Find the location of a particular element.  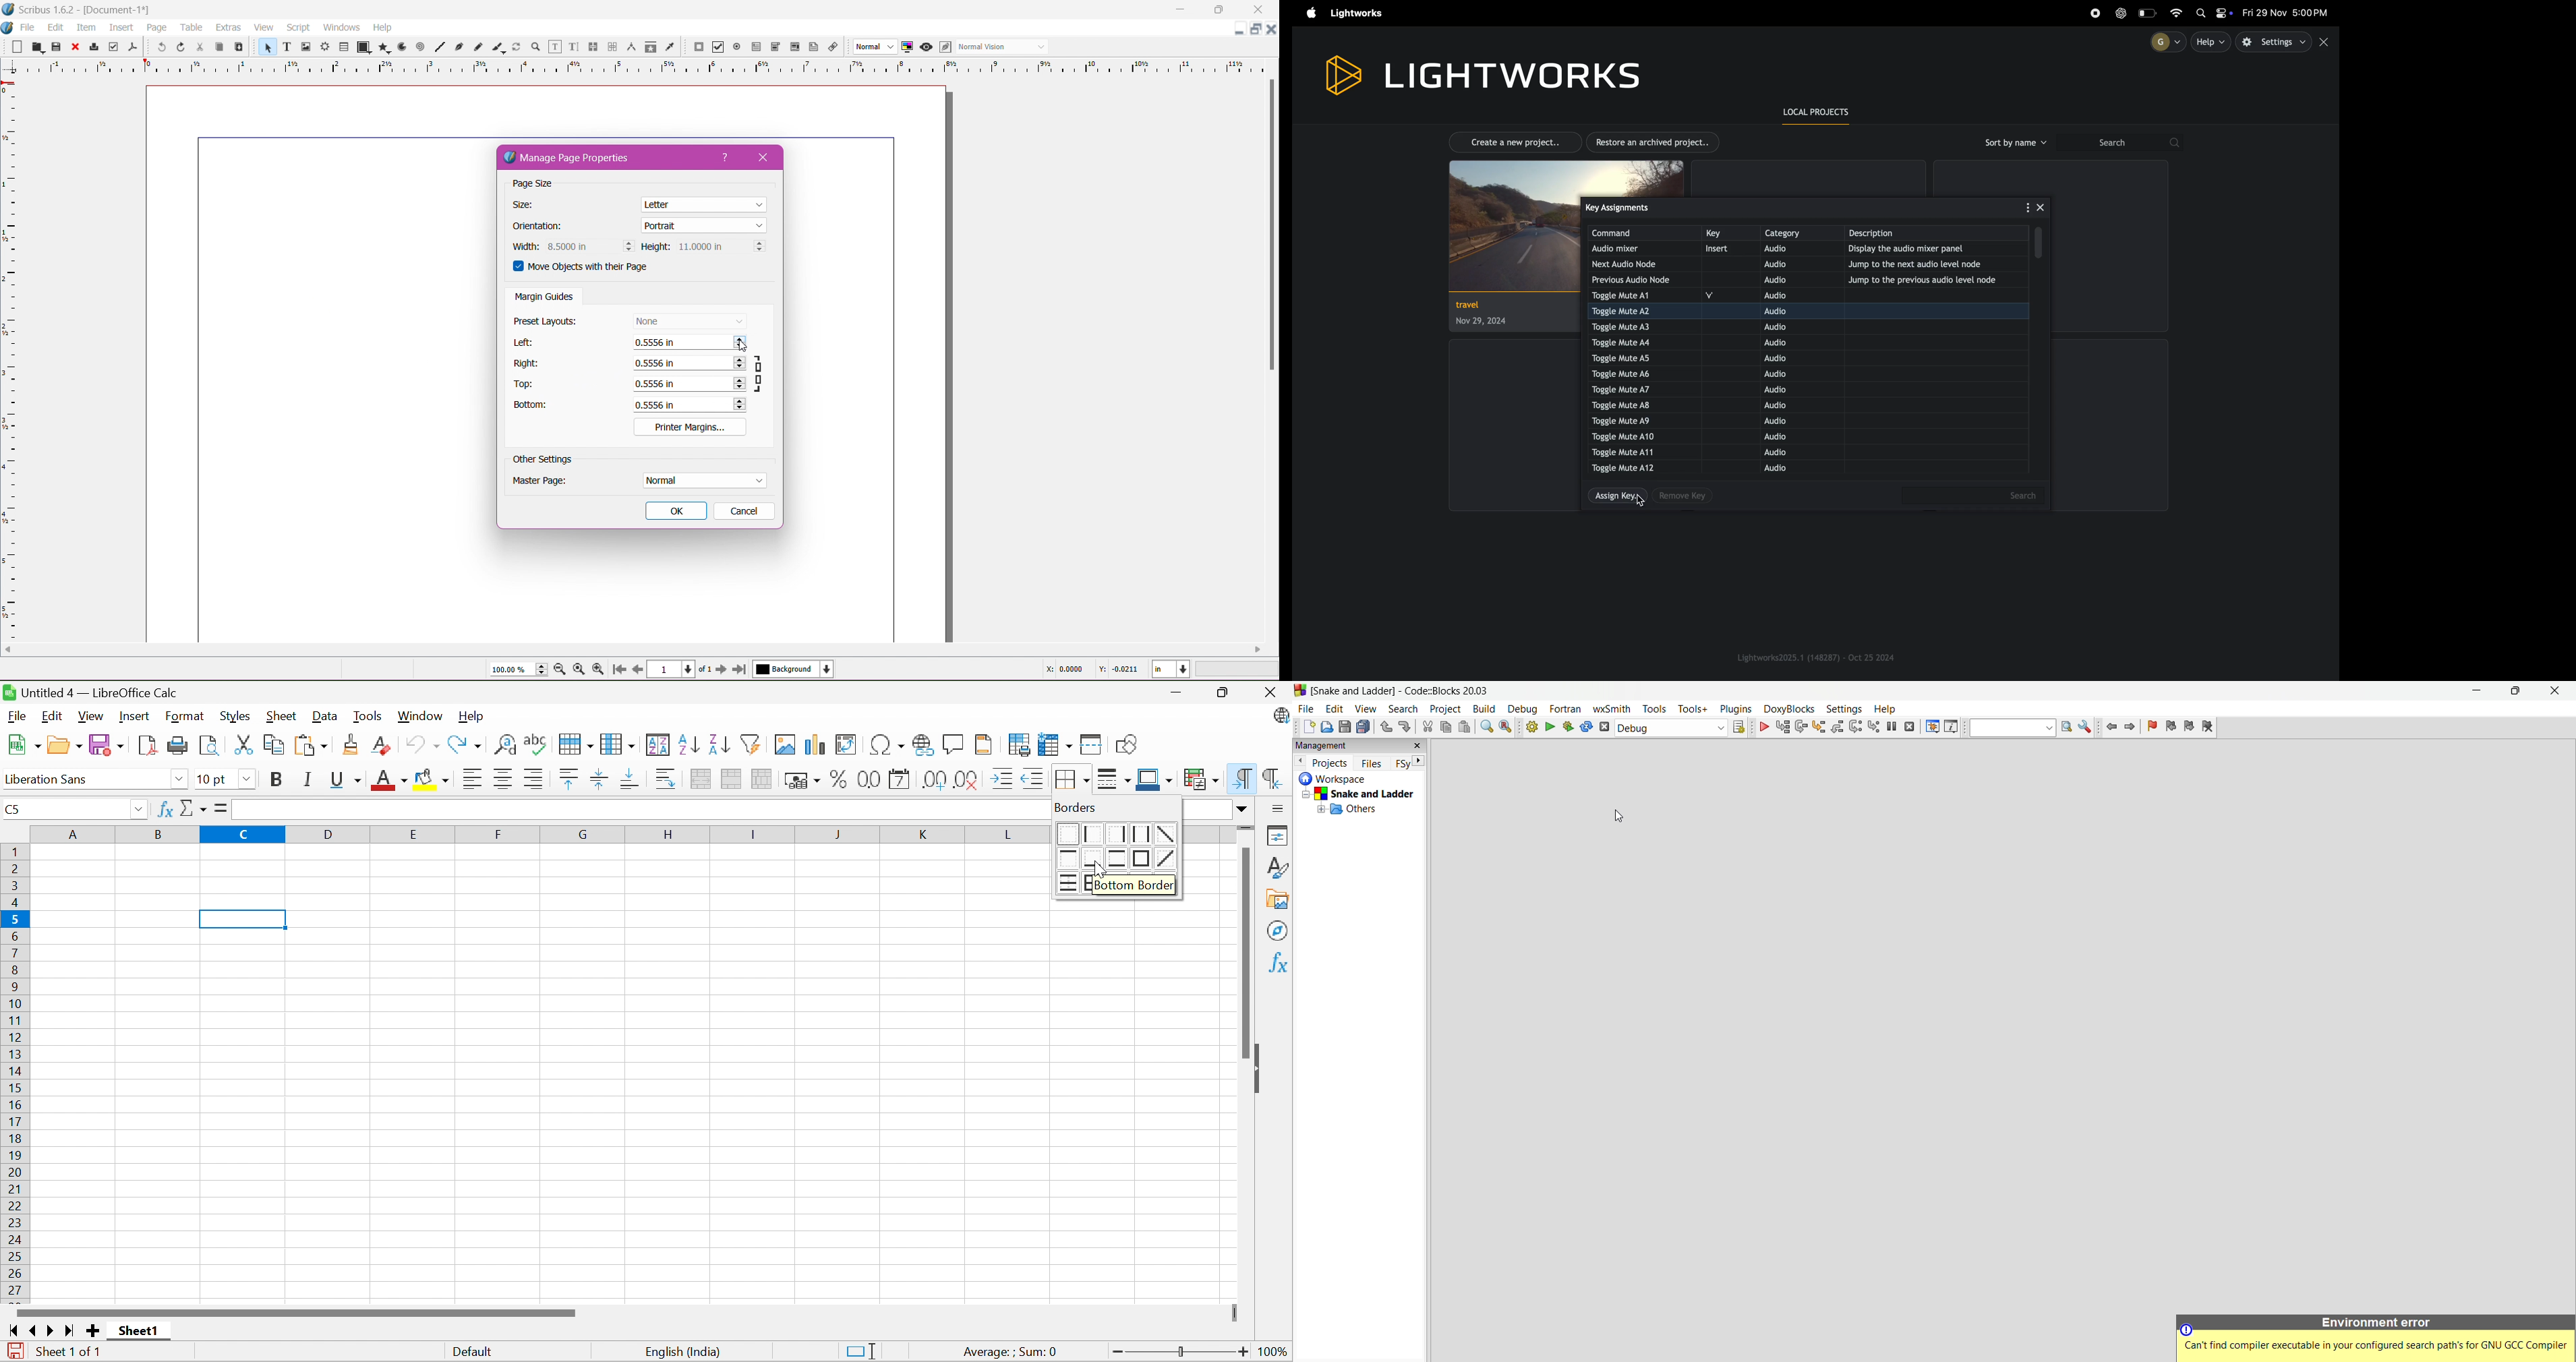

Top and bottom borders. And all horizontal lines. is located at coordinates (1068, 883).